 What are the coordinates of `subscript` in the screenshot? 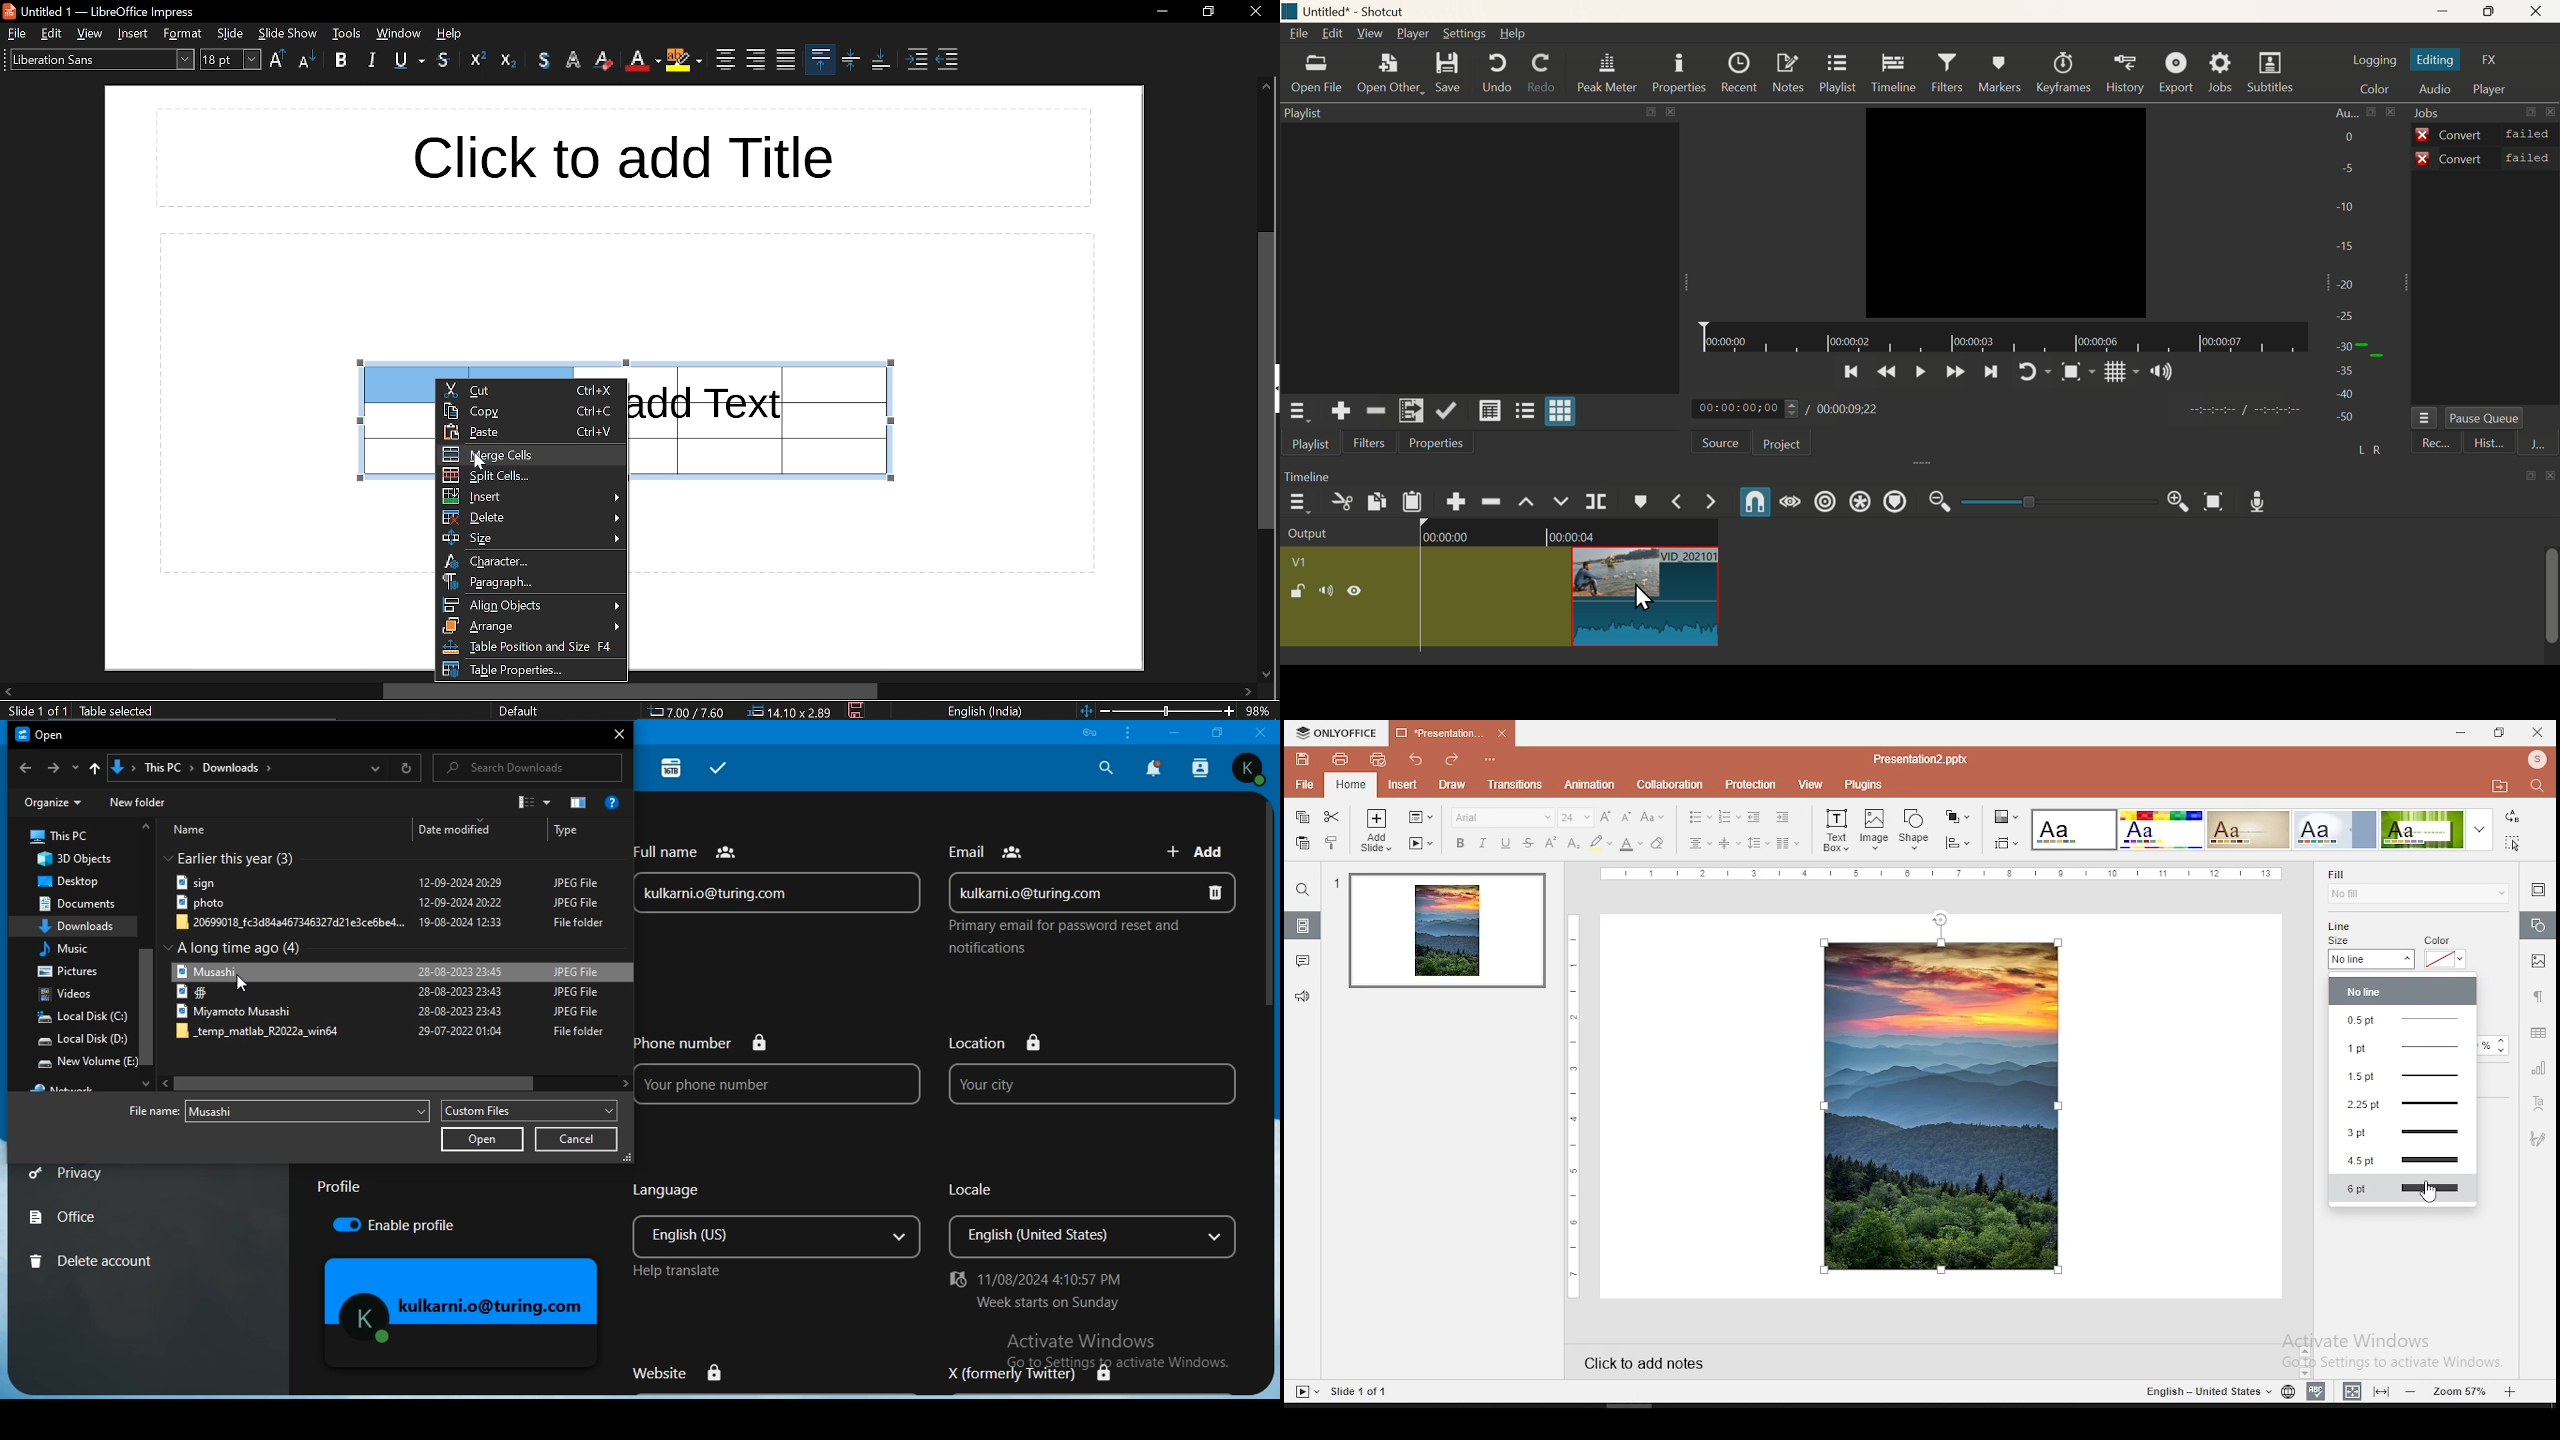 It's located at (1573, 842).